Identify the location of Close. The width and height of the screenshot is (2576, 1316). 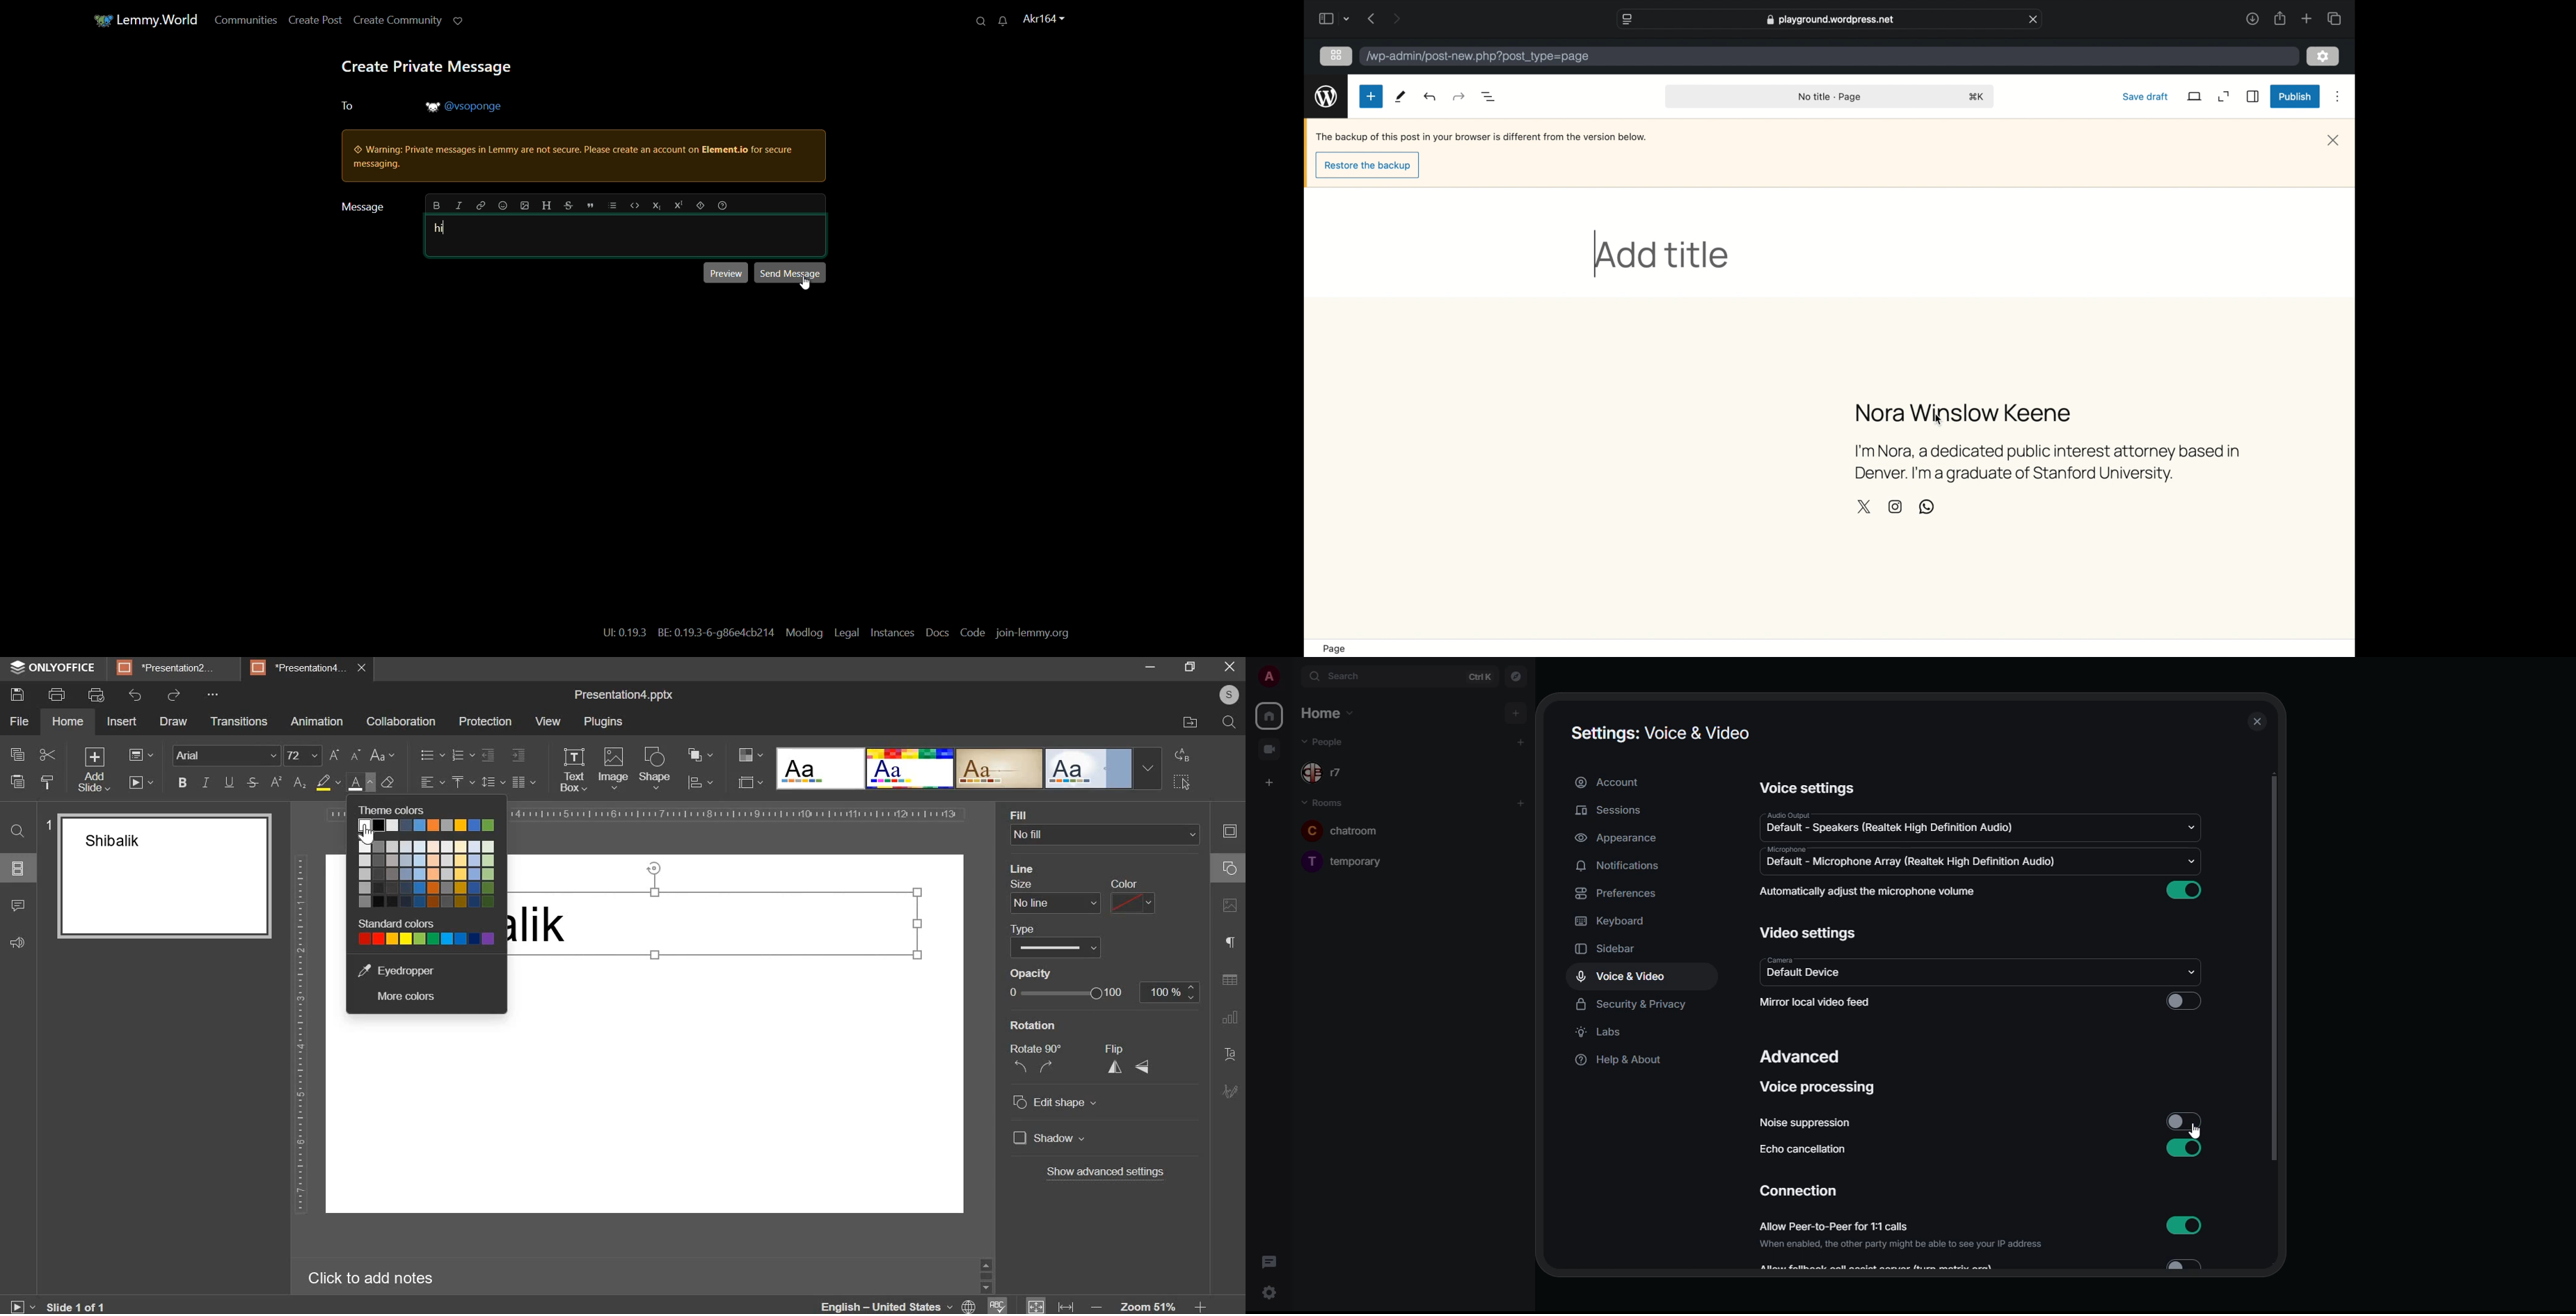
(1231, 667).